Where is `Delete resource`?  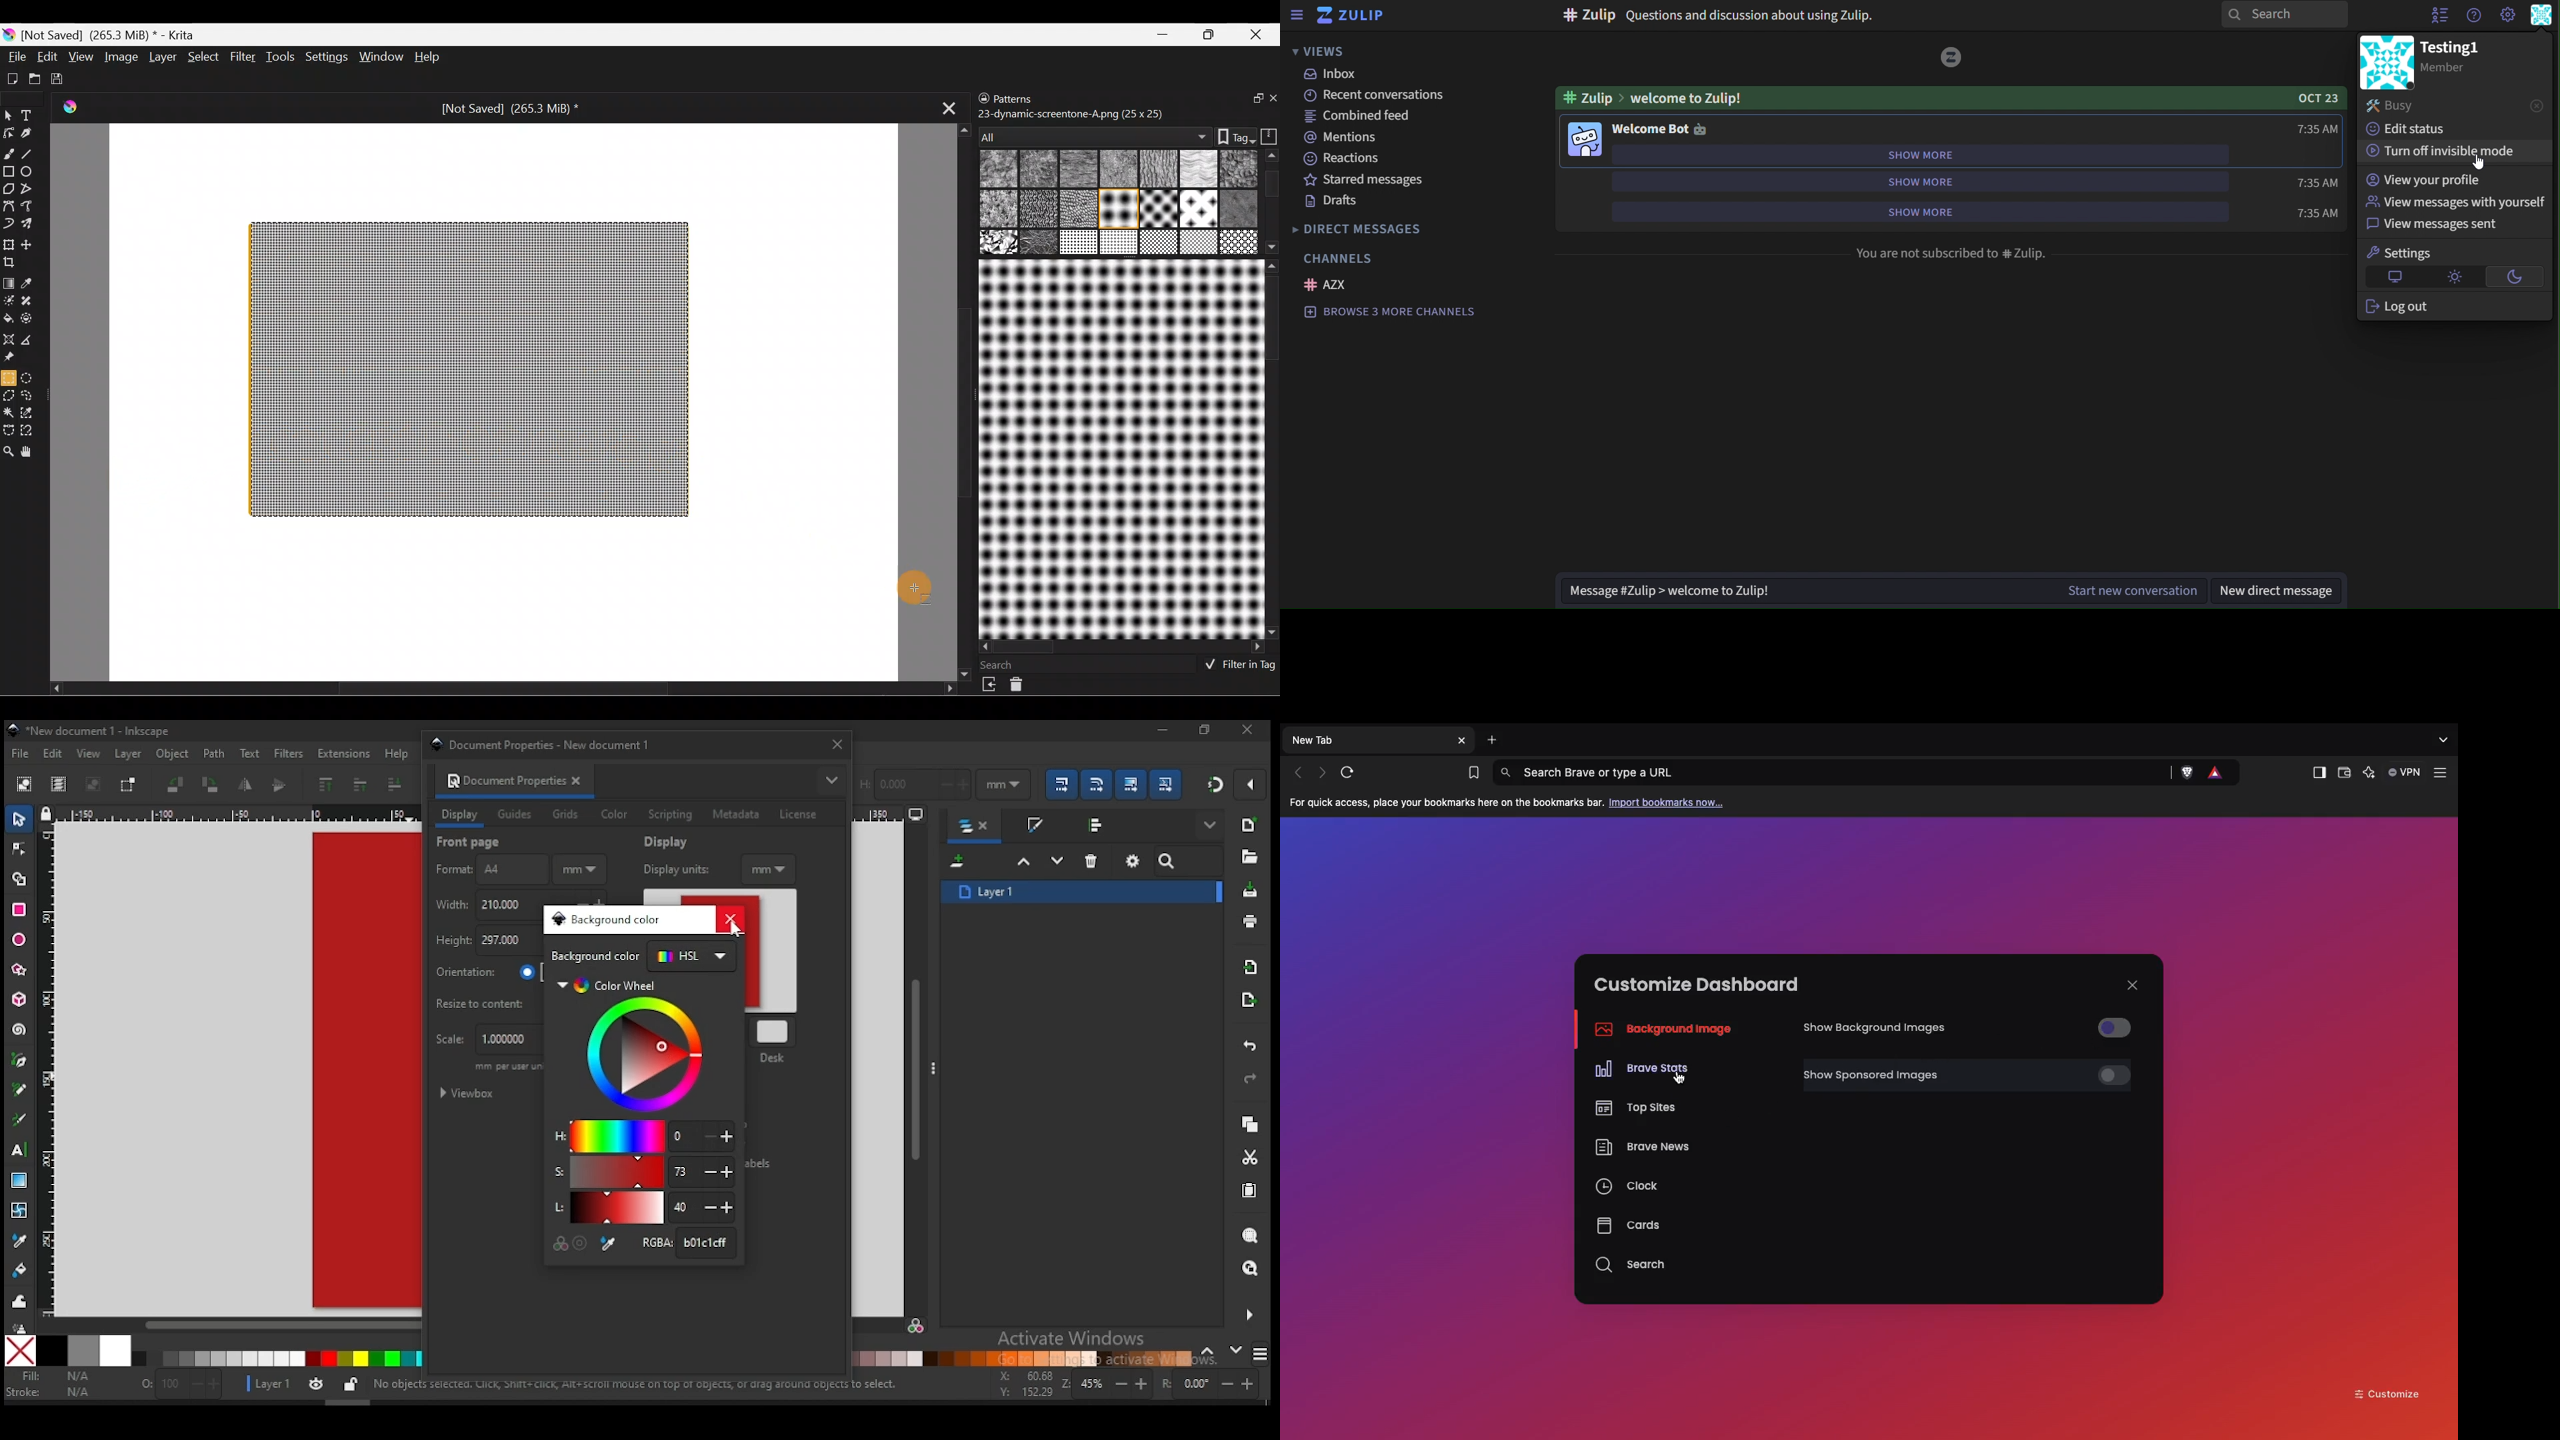 Delete resource is located at coordinates (1023, 687).